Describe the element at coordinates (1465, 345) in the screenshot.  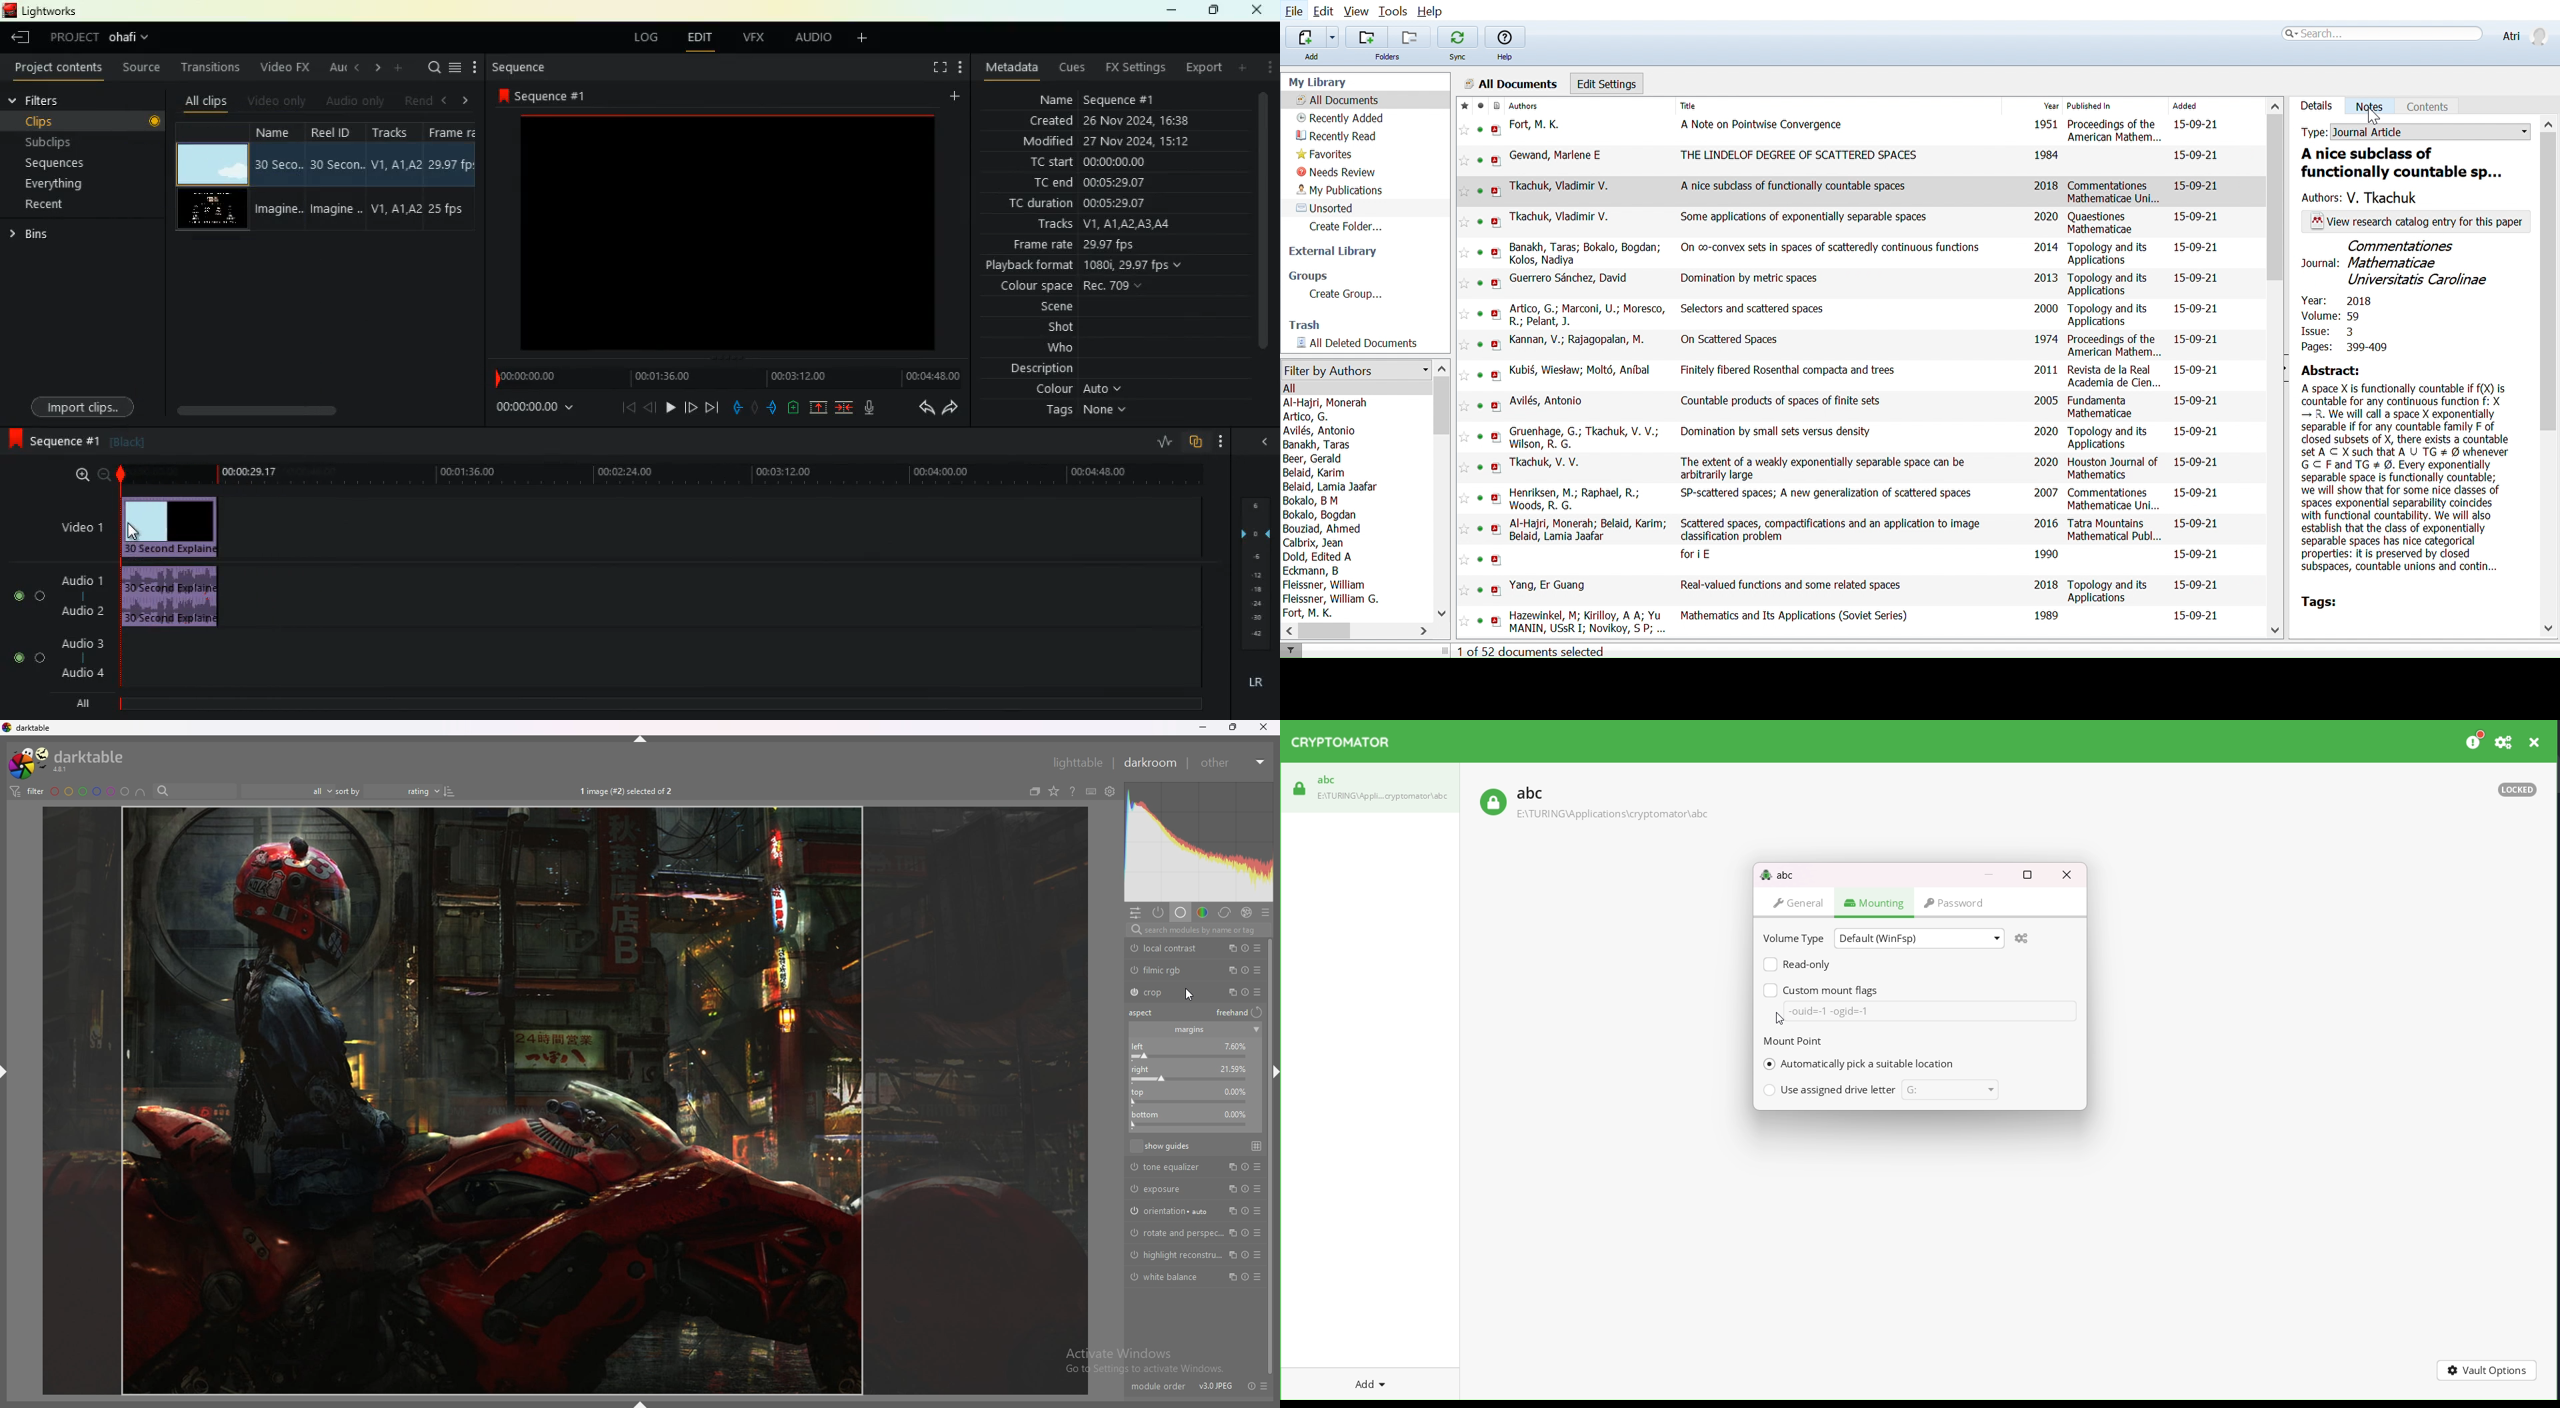
I see `Add this reference to favorites` at that location.